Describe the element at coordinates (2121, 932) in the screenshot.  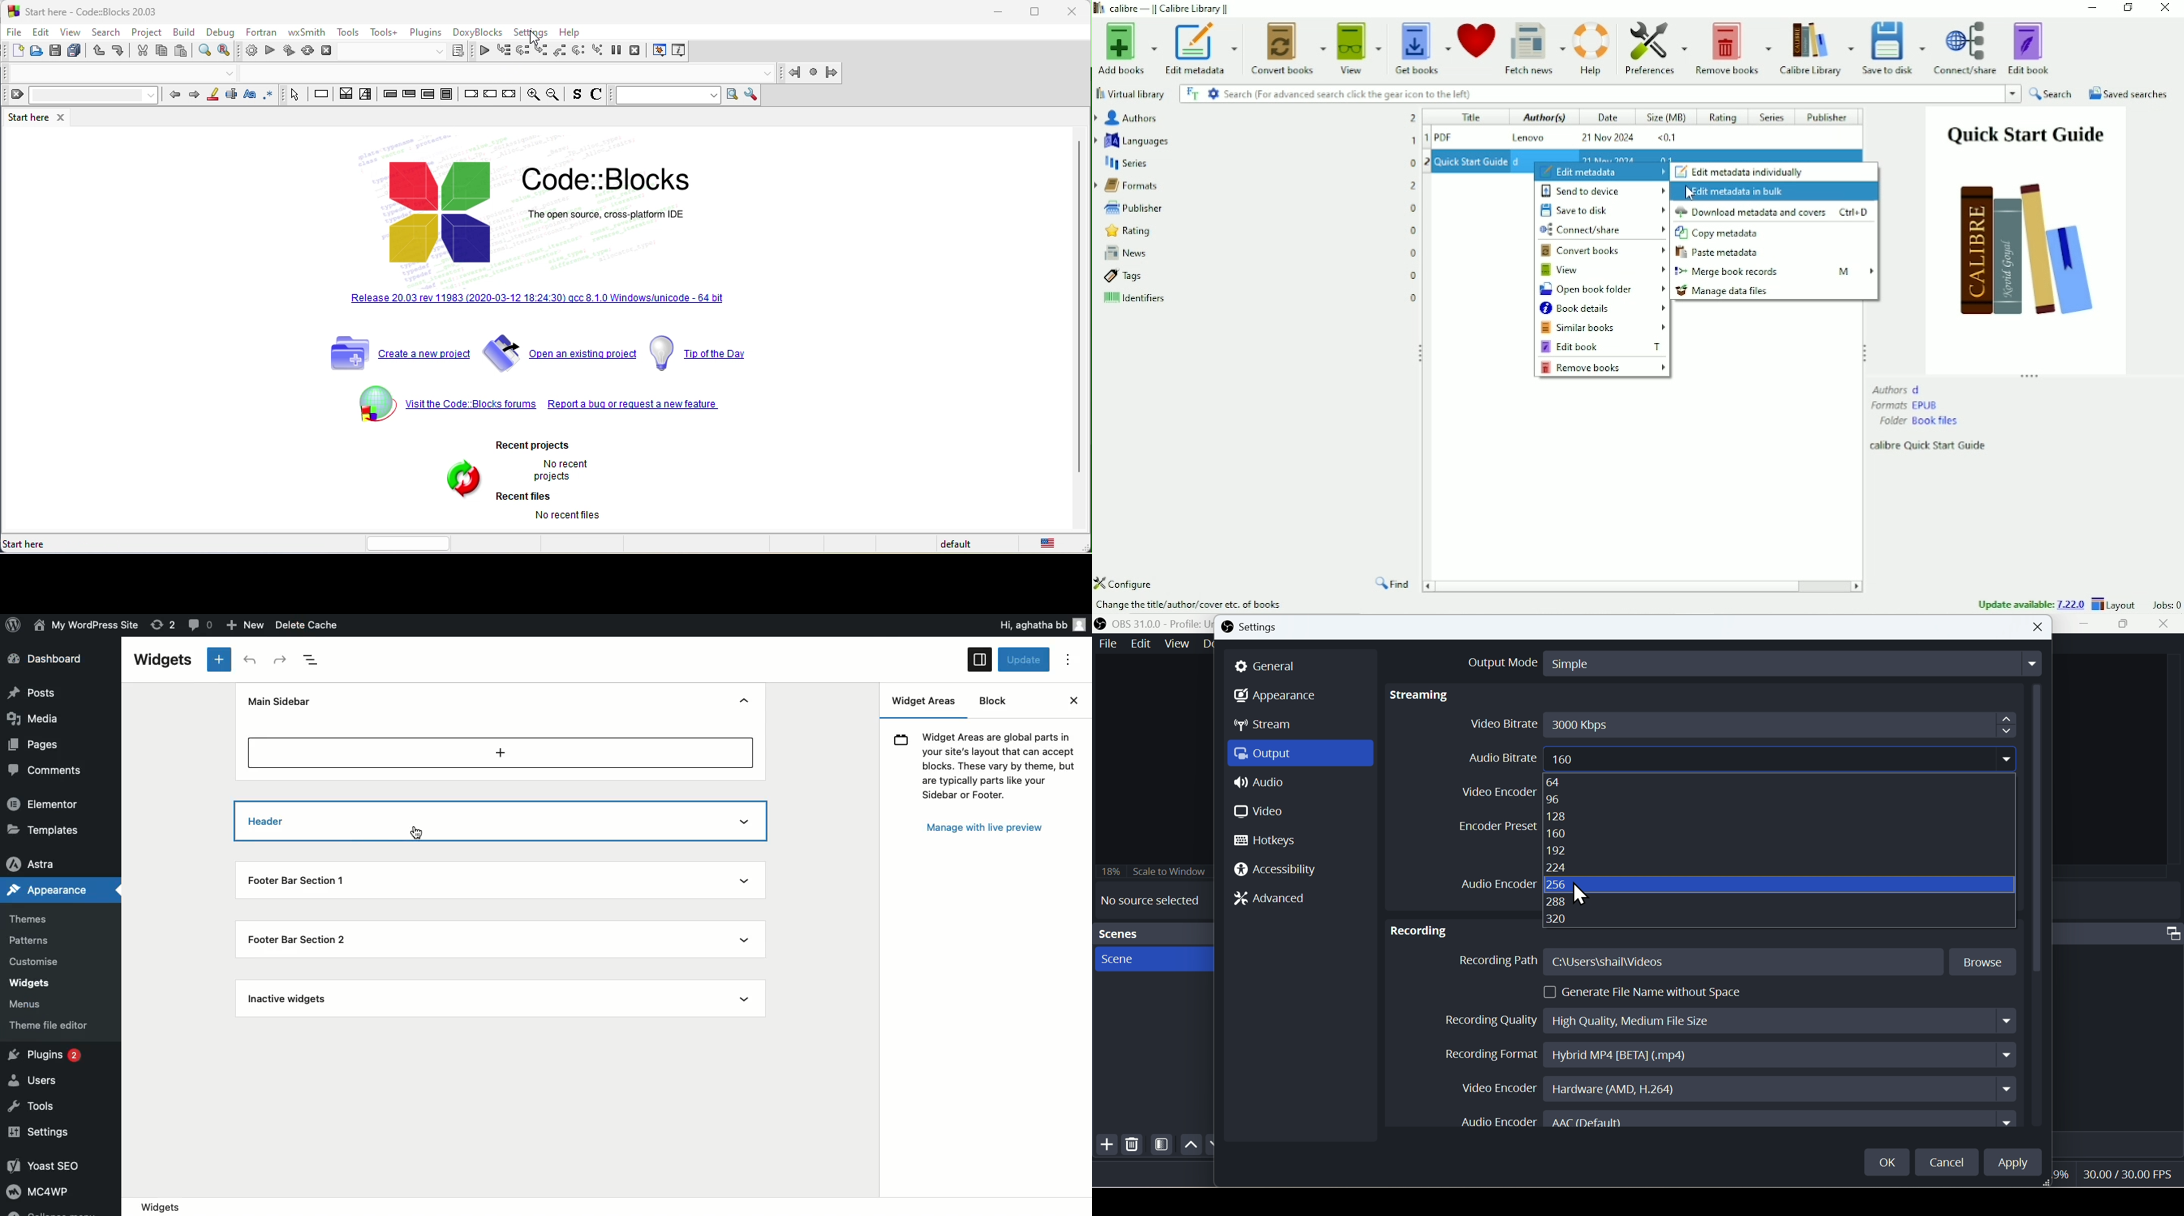
I see `Audio mixer` at that location.